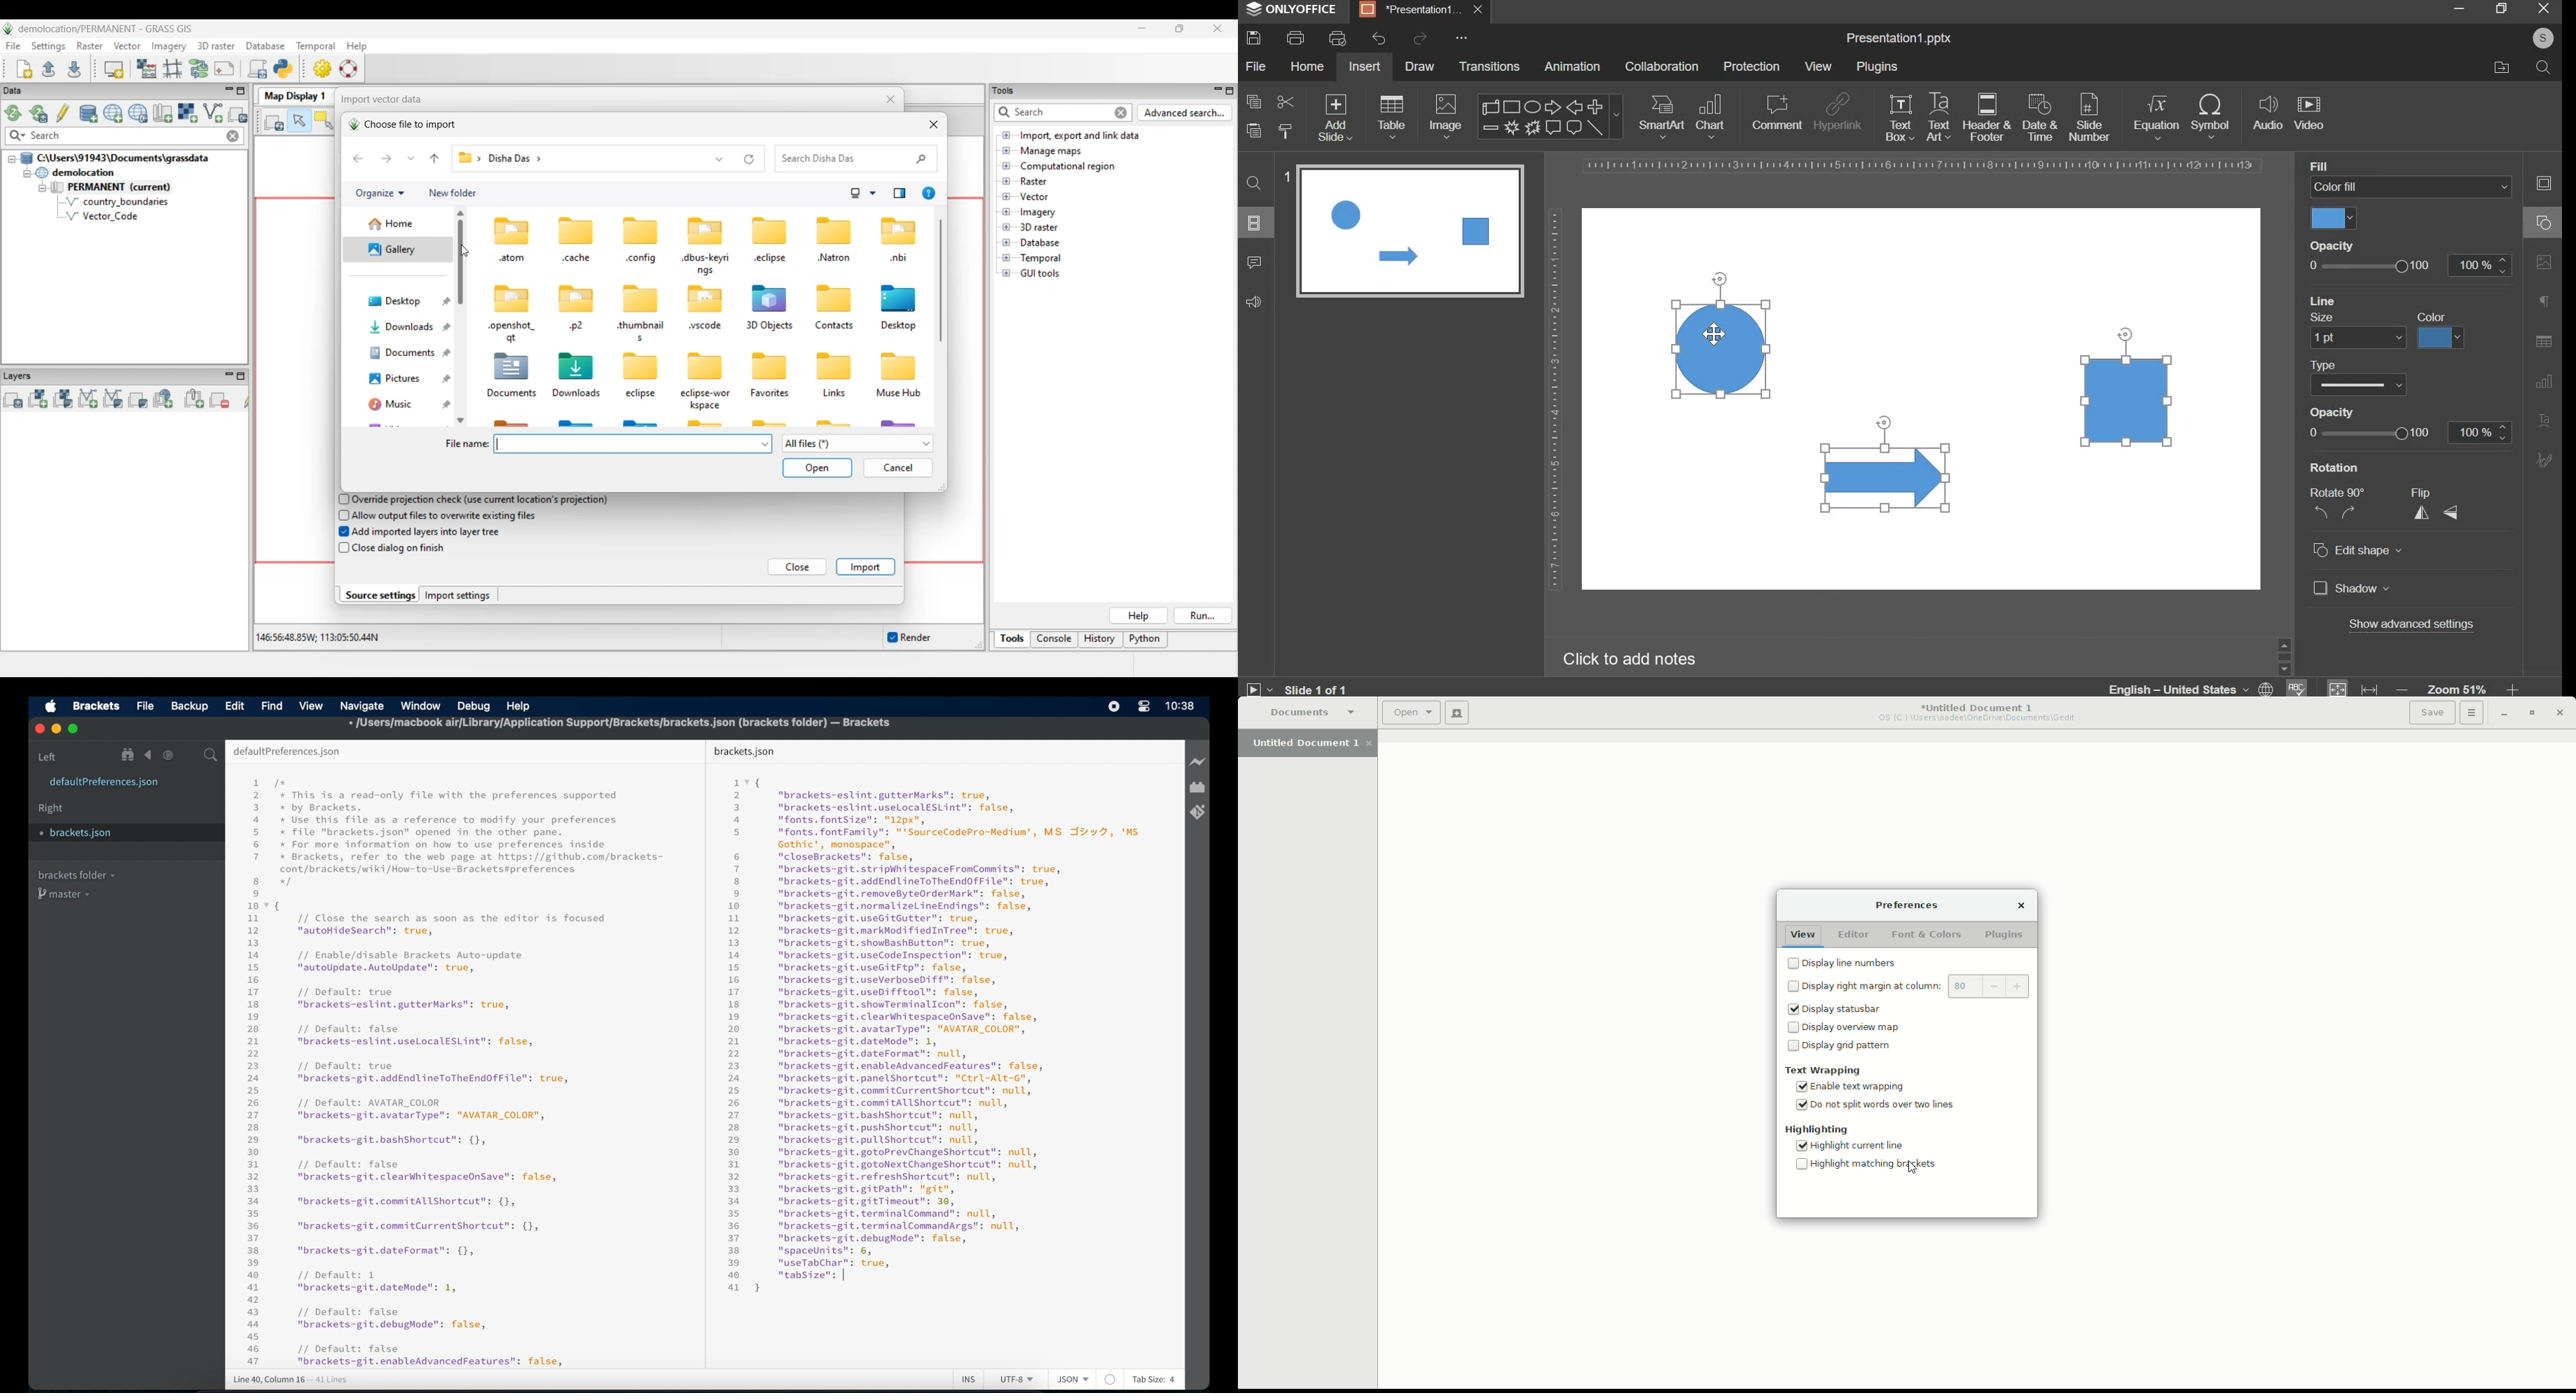  What do you see at coordinates (1481, 10) in the screenshot?
I see `close` at bounding box center [1481, 10].